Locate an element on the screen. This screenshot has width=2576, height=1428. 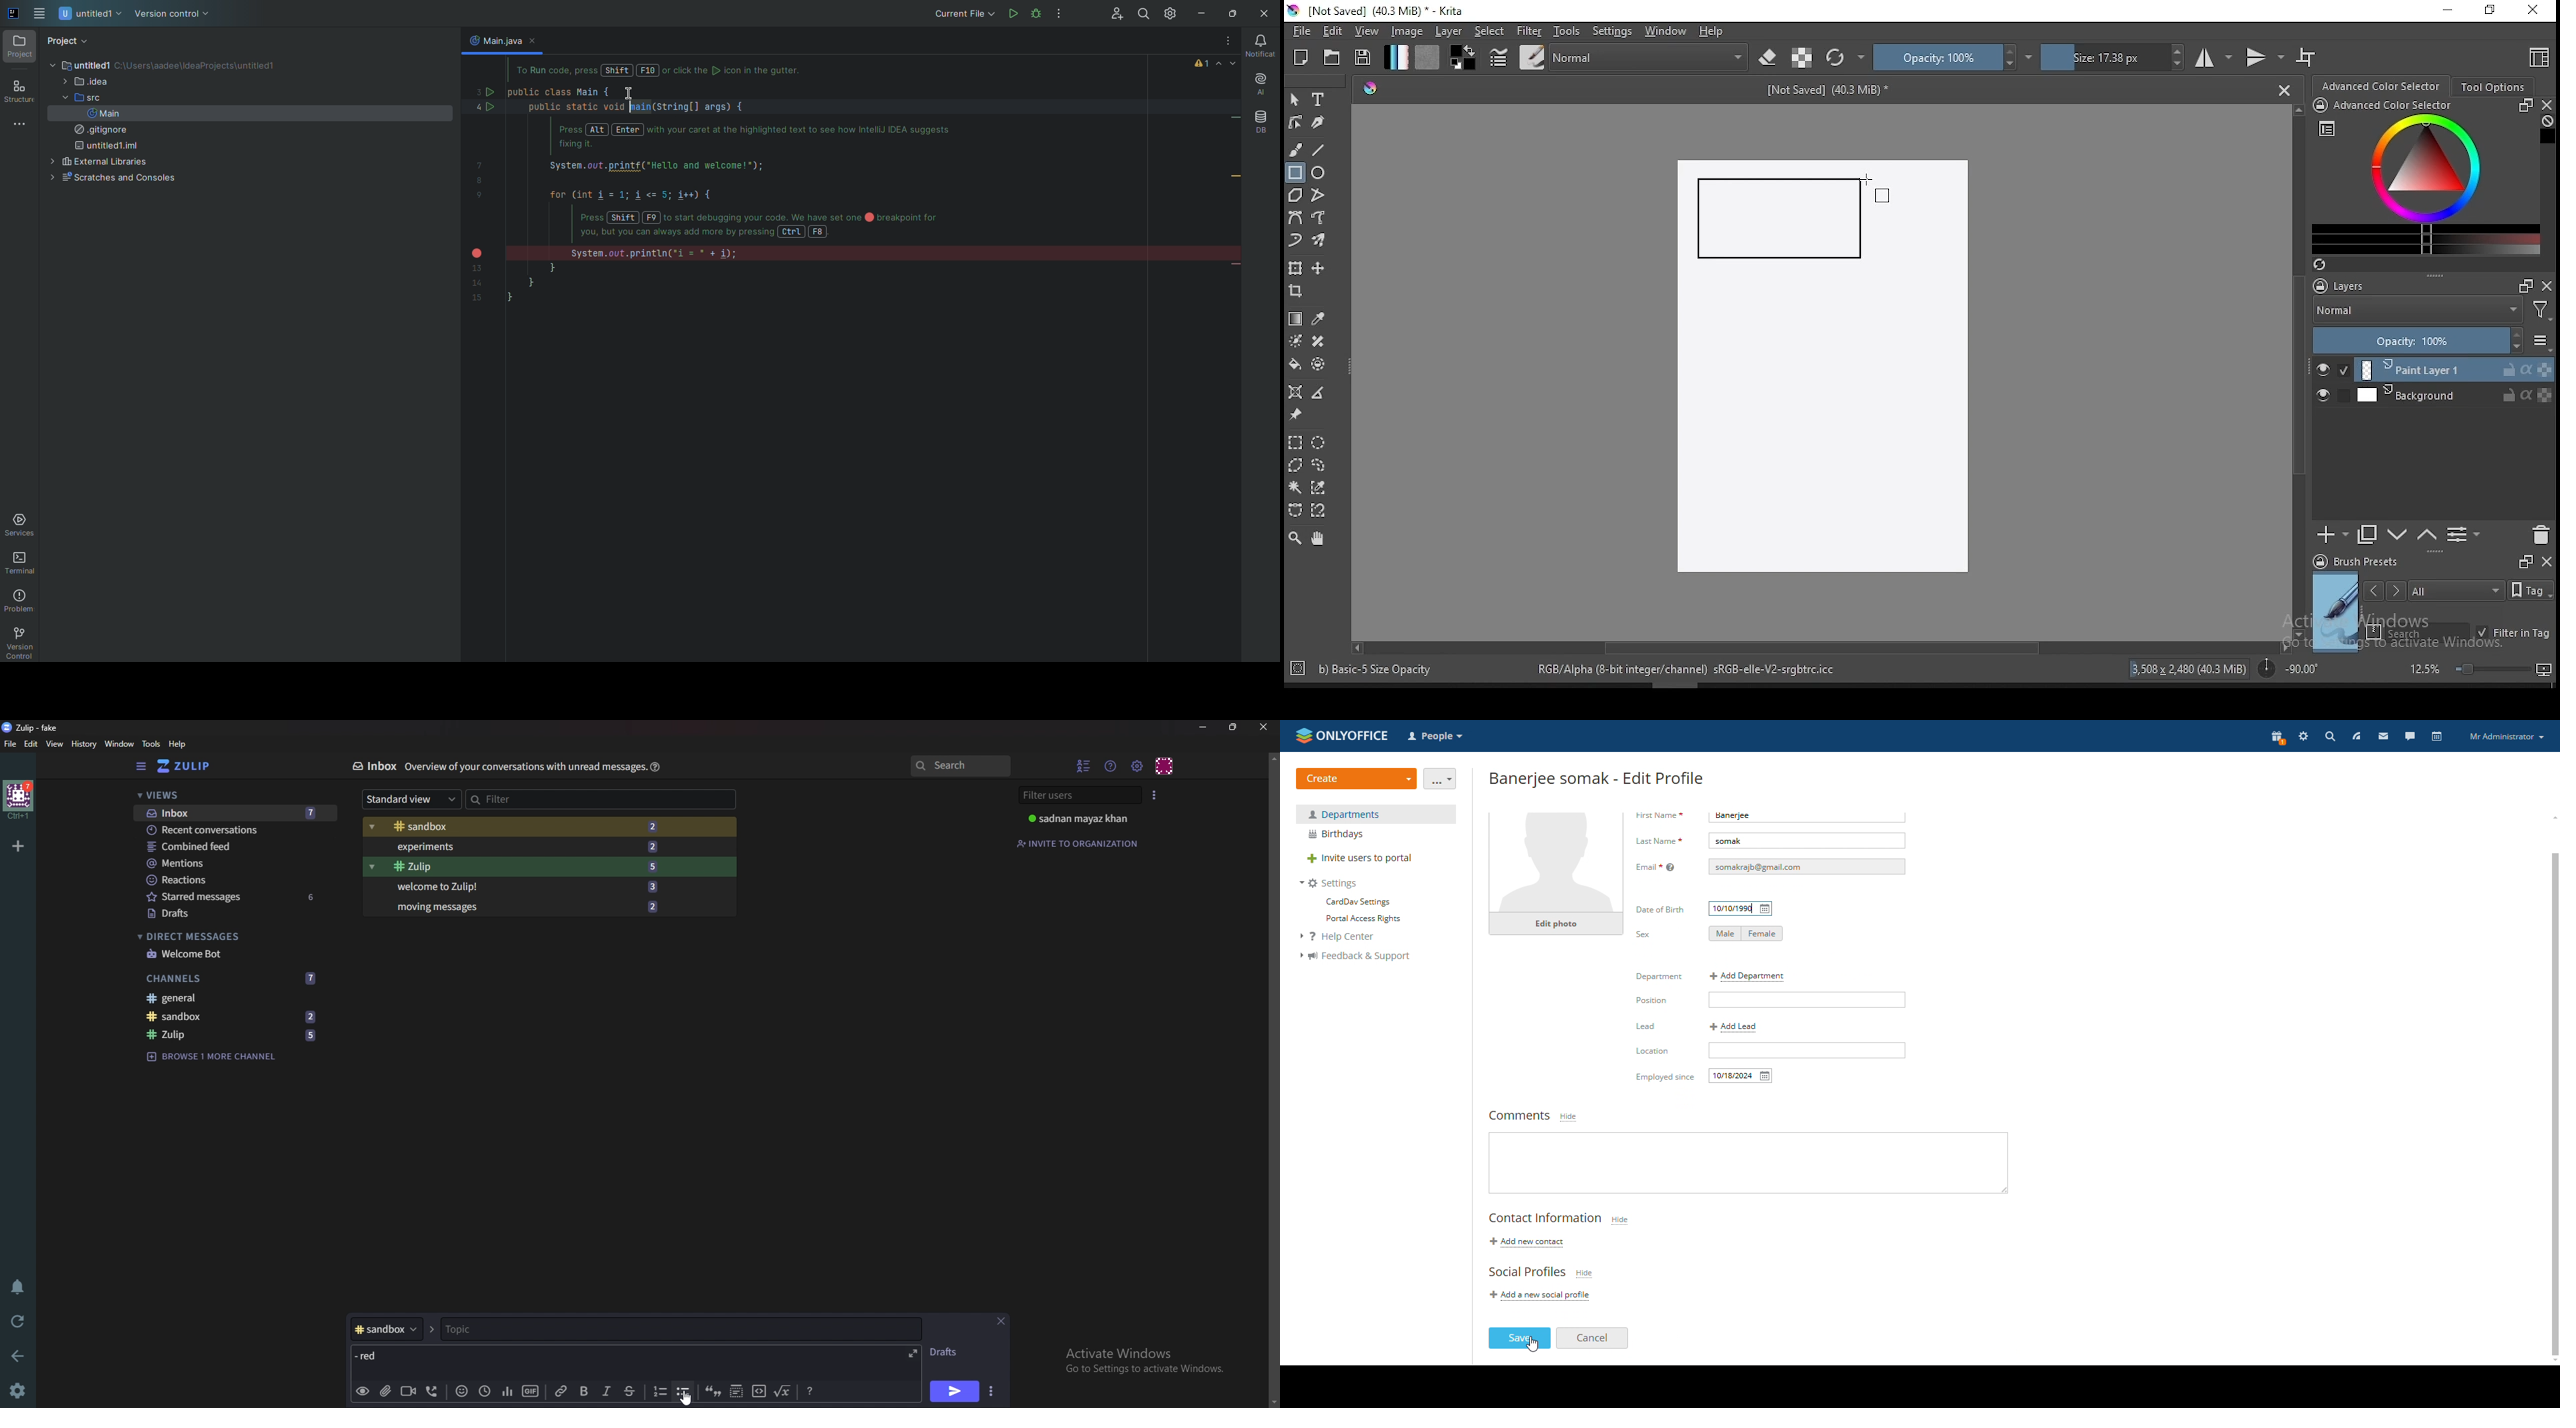
choose workspace is located at coordinates (2537, 57).